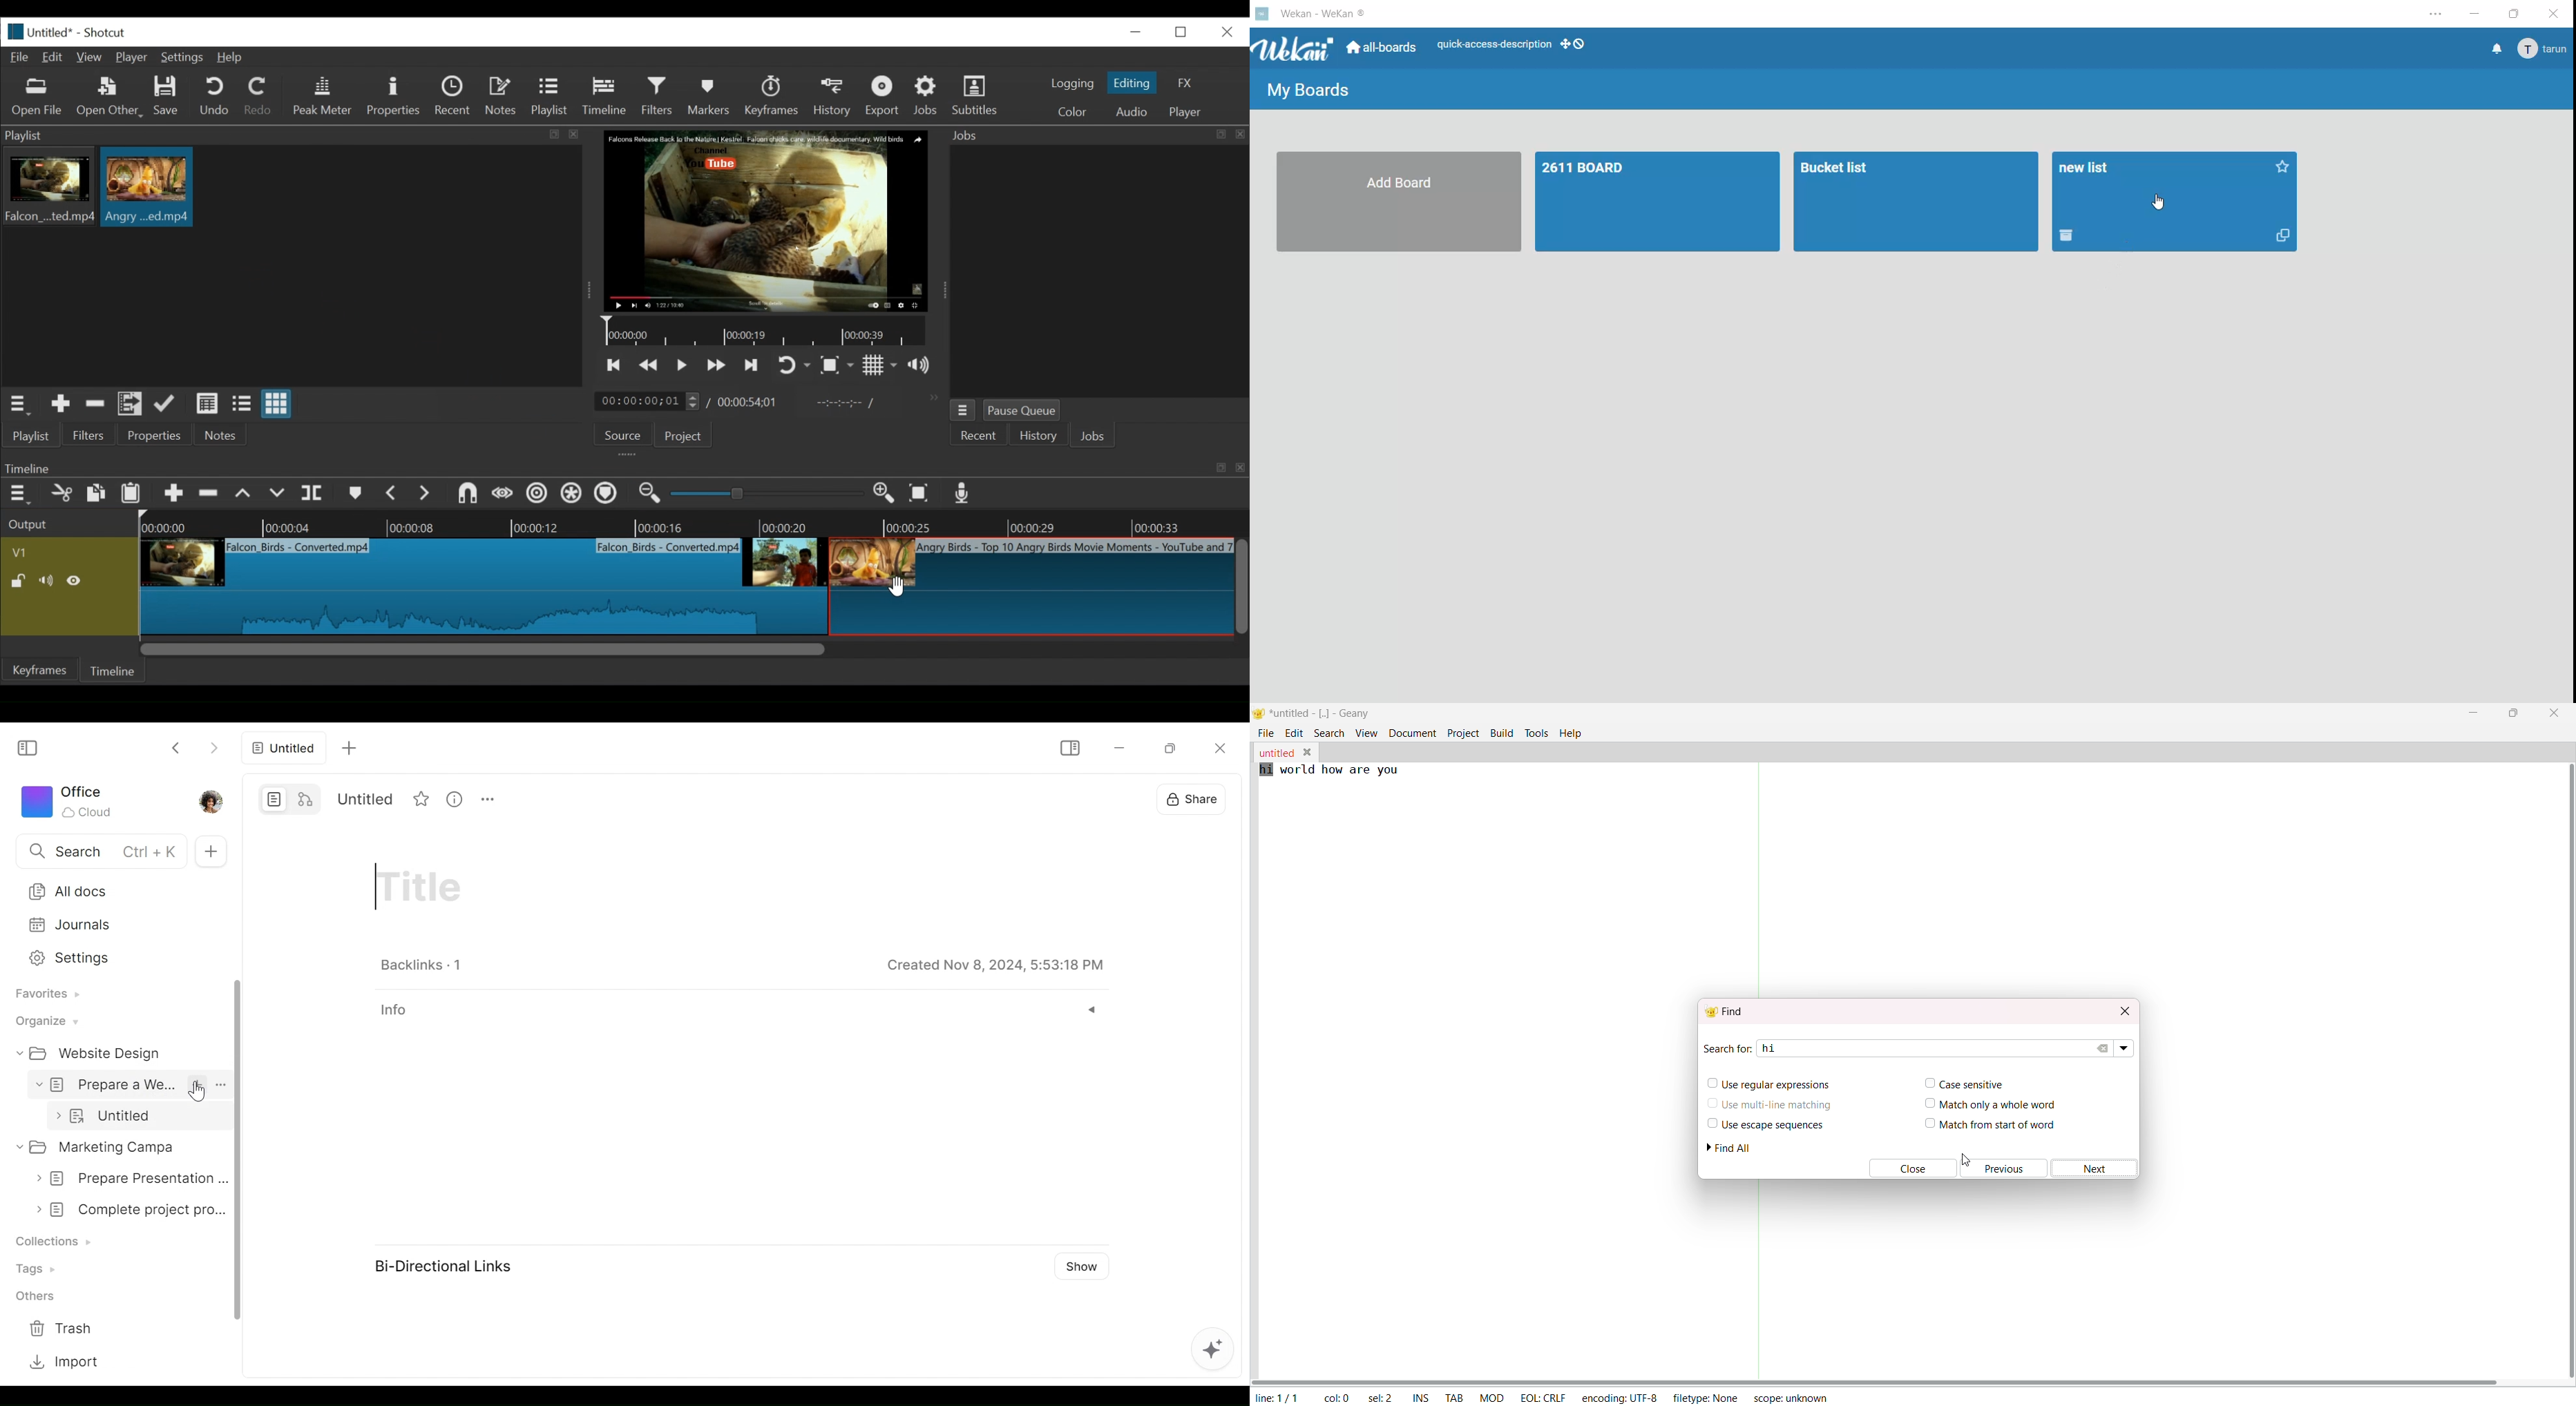 The image size is (2576, 1428). Describe the element at coordinates (259, 98) in the screenshot. I see `Redo` at that location.